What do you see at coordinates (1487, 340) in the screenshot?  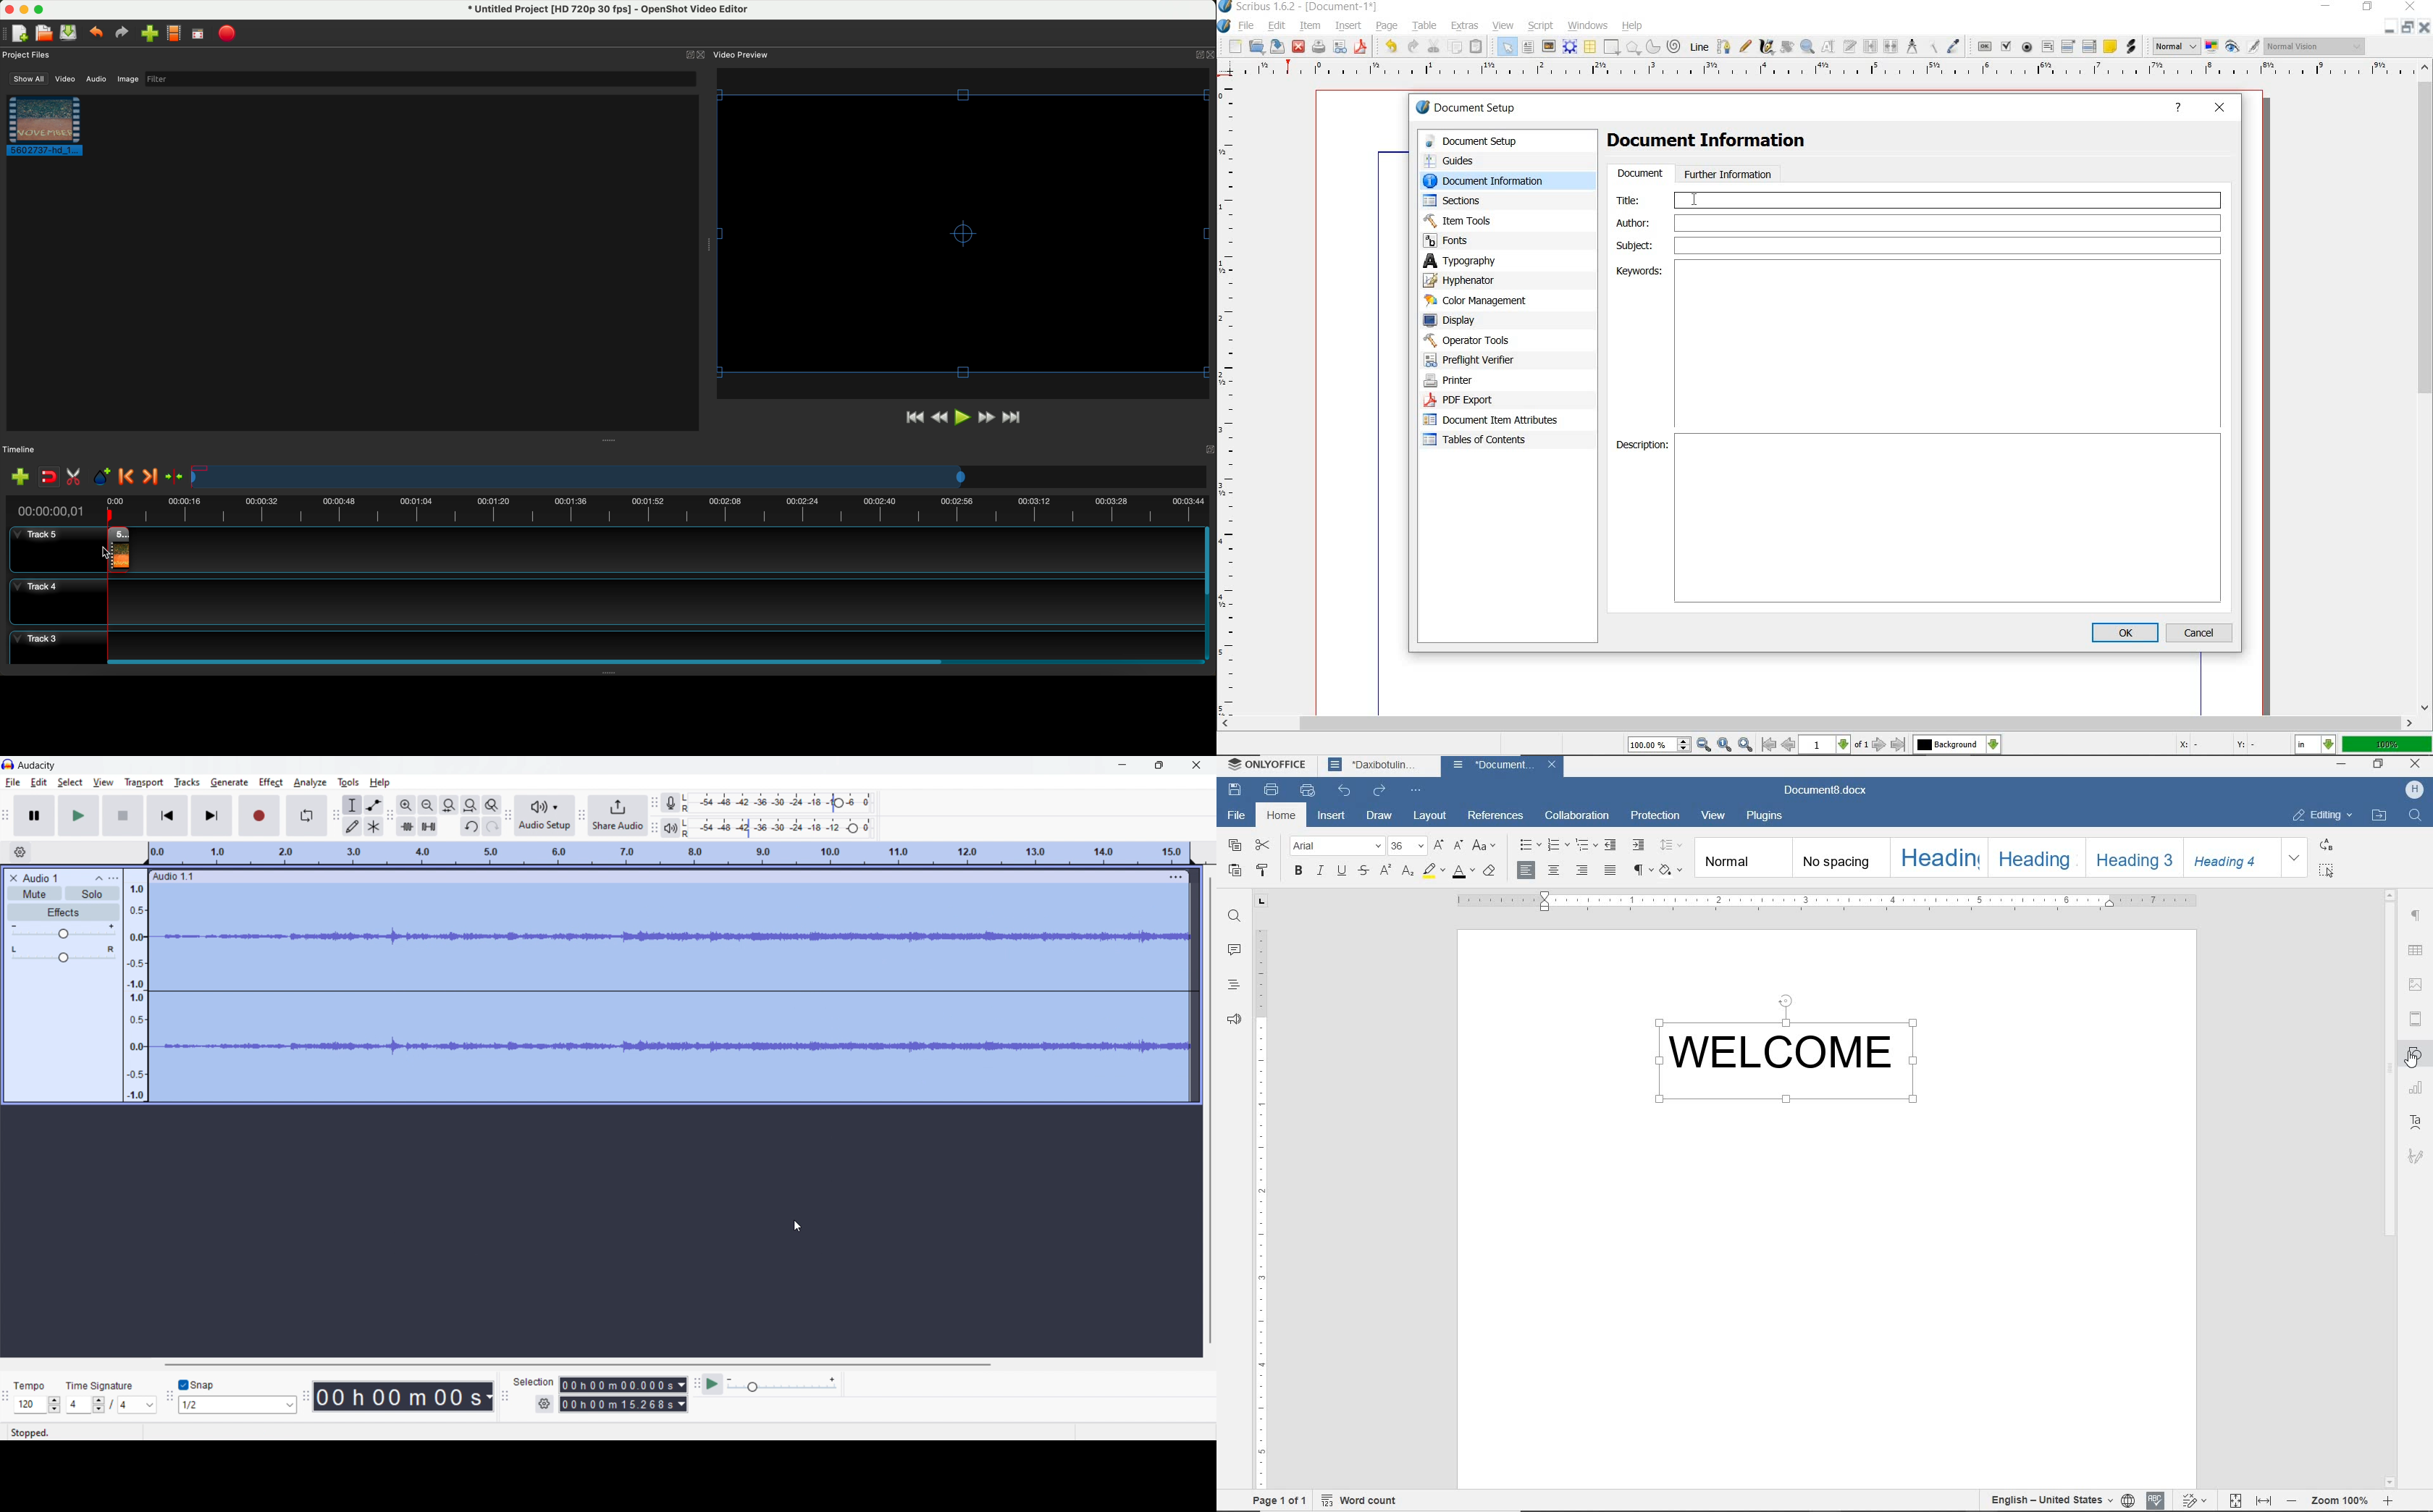 I see `operator tools` at bounding box center [1487, 340].